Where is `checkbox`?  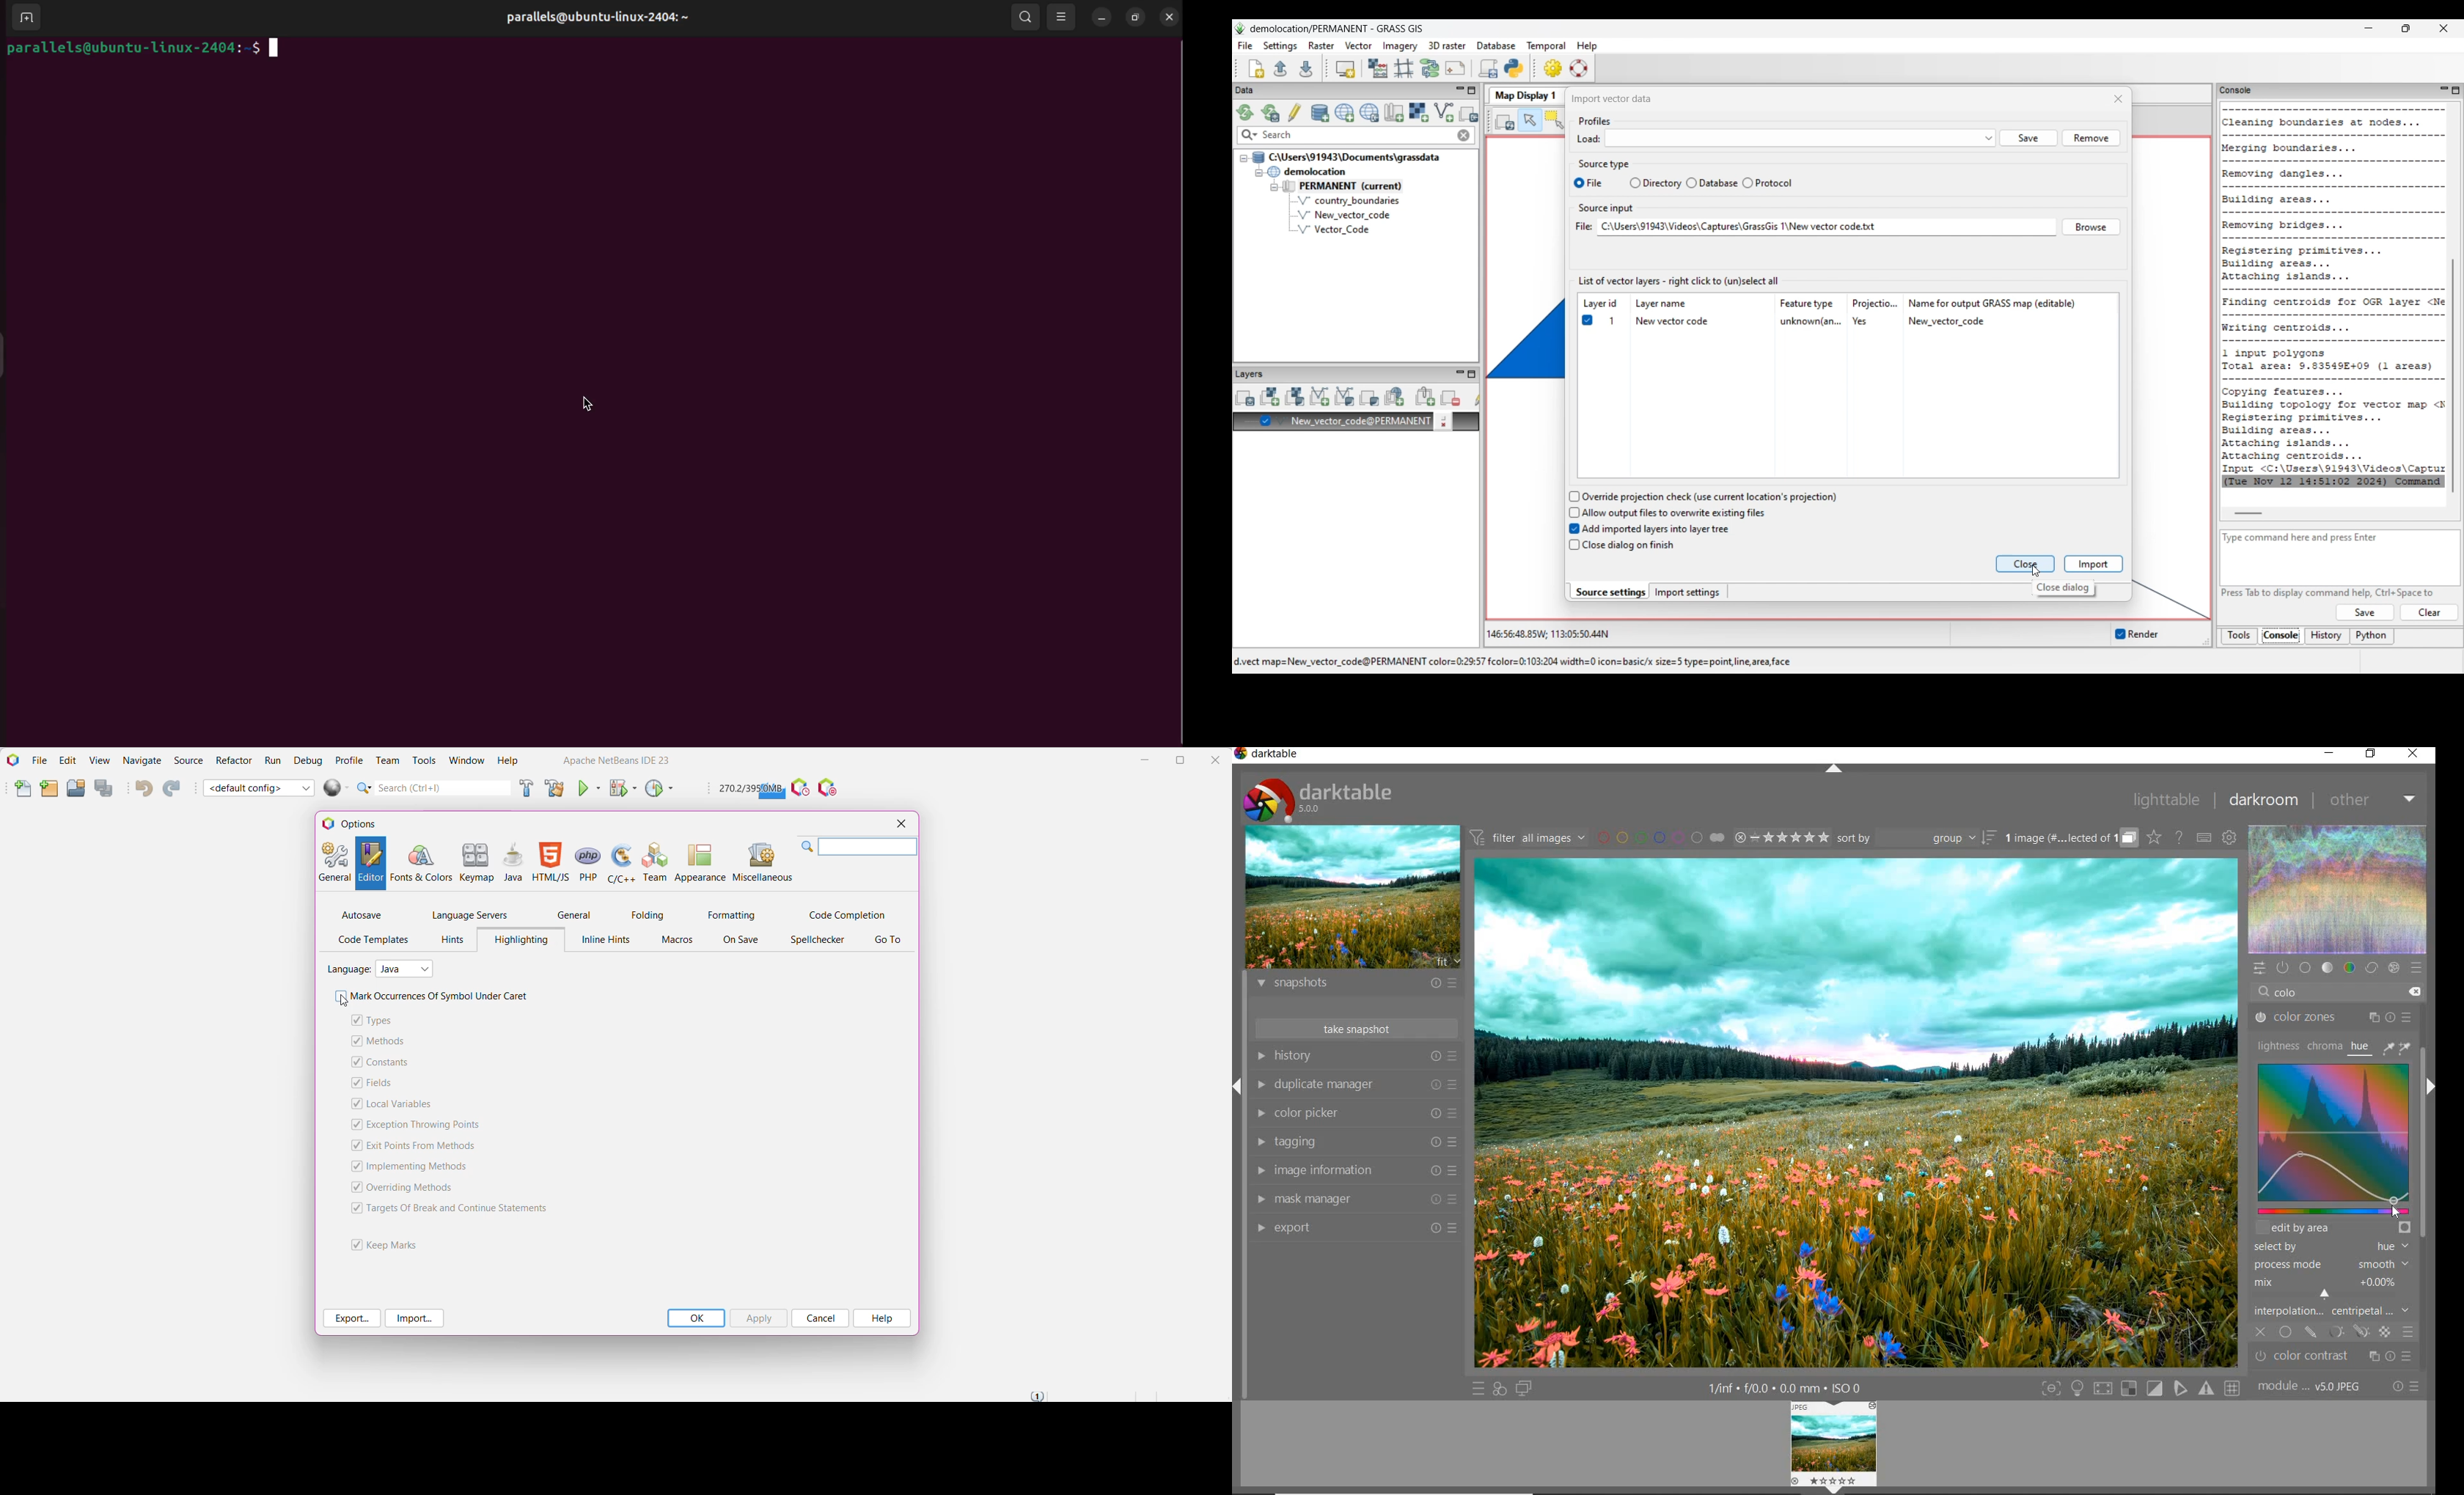
checkbox is located at coordinates (355, 1125).